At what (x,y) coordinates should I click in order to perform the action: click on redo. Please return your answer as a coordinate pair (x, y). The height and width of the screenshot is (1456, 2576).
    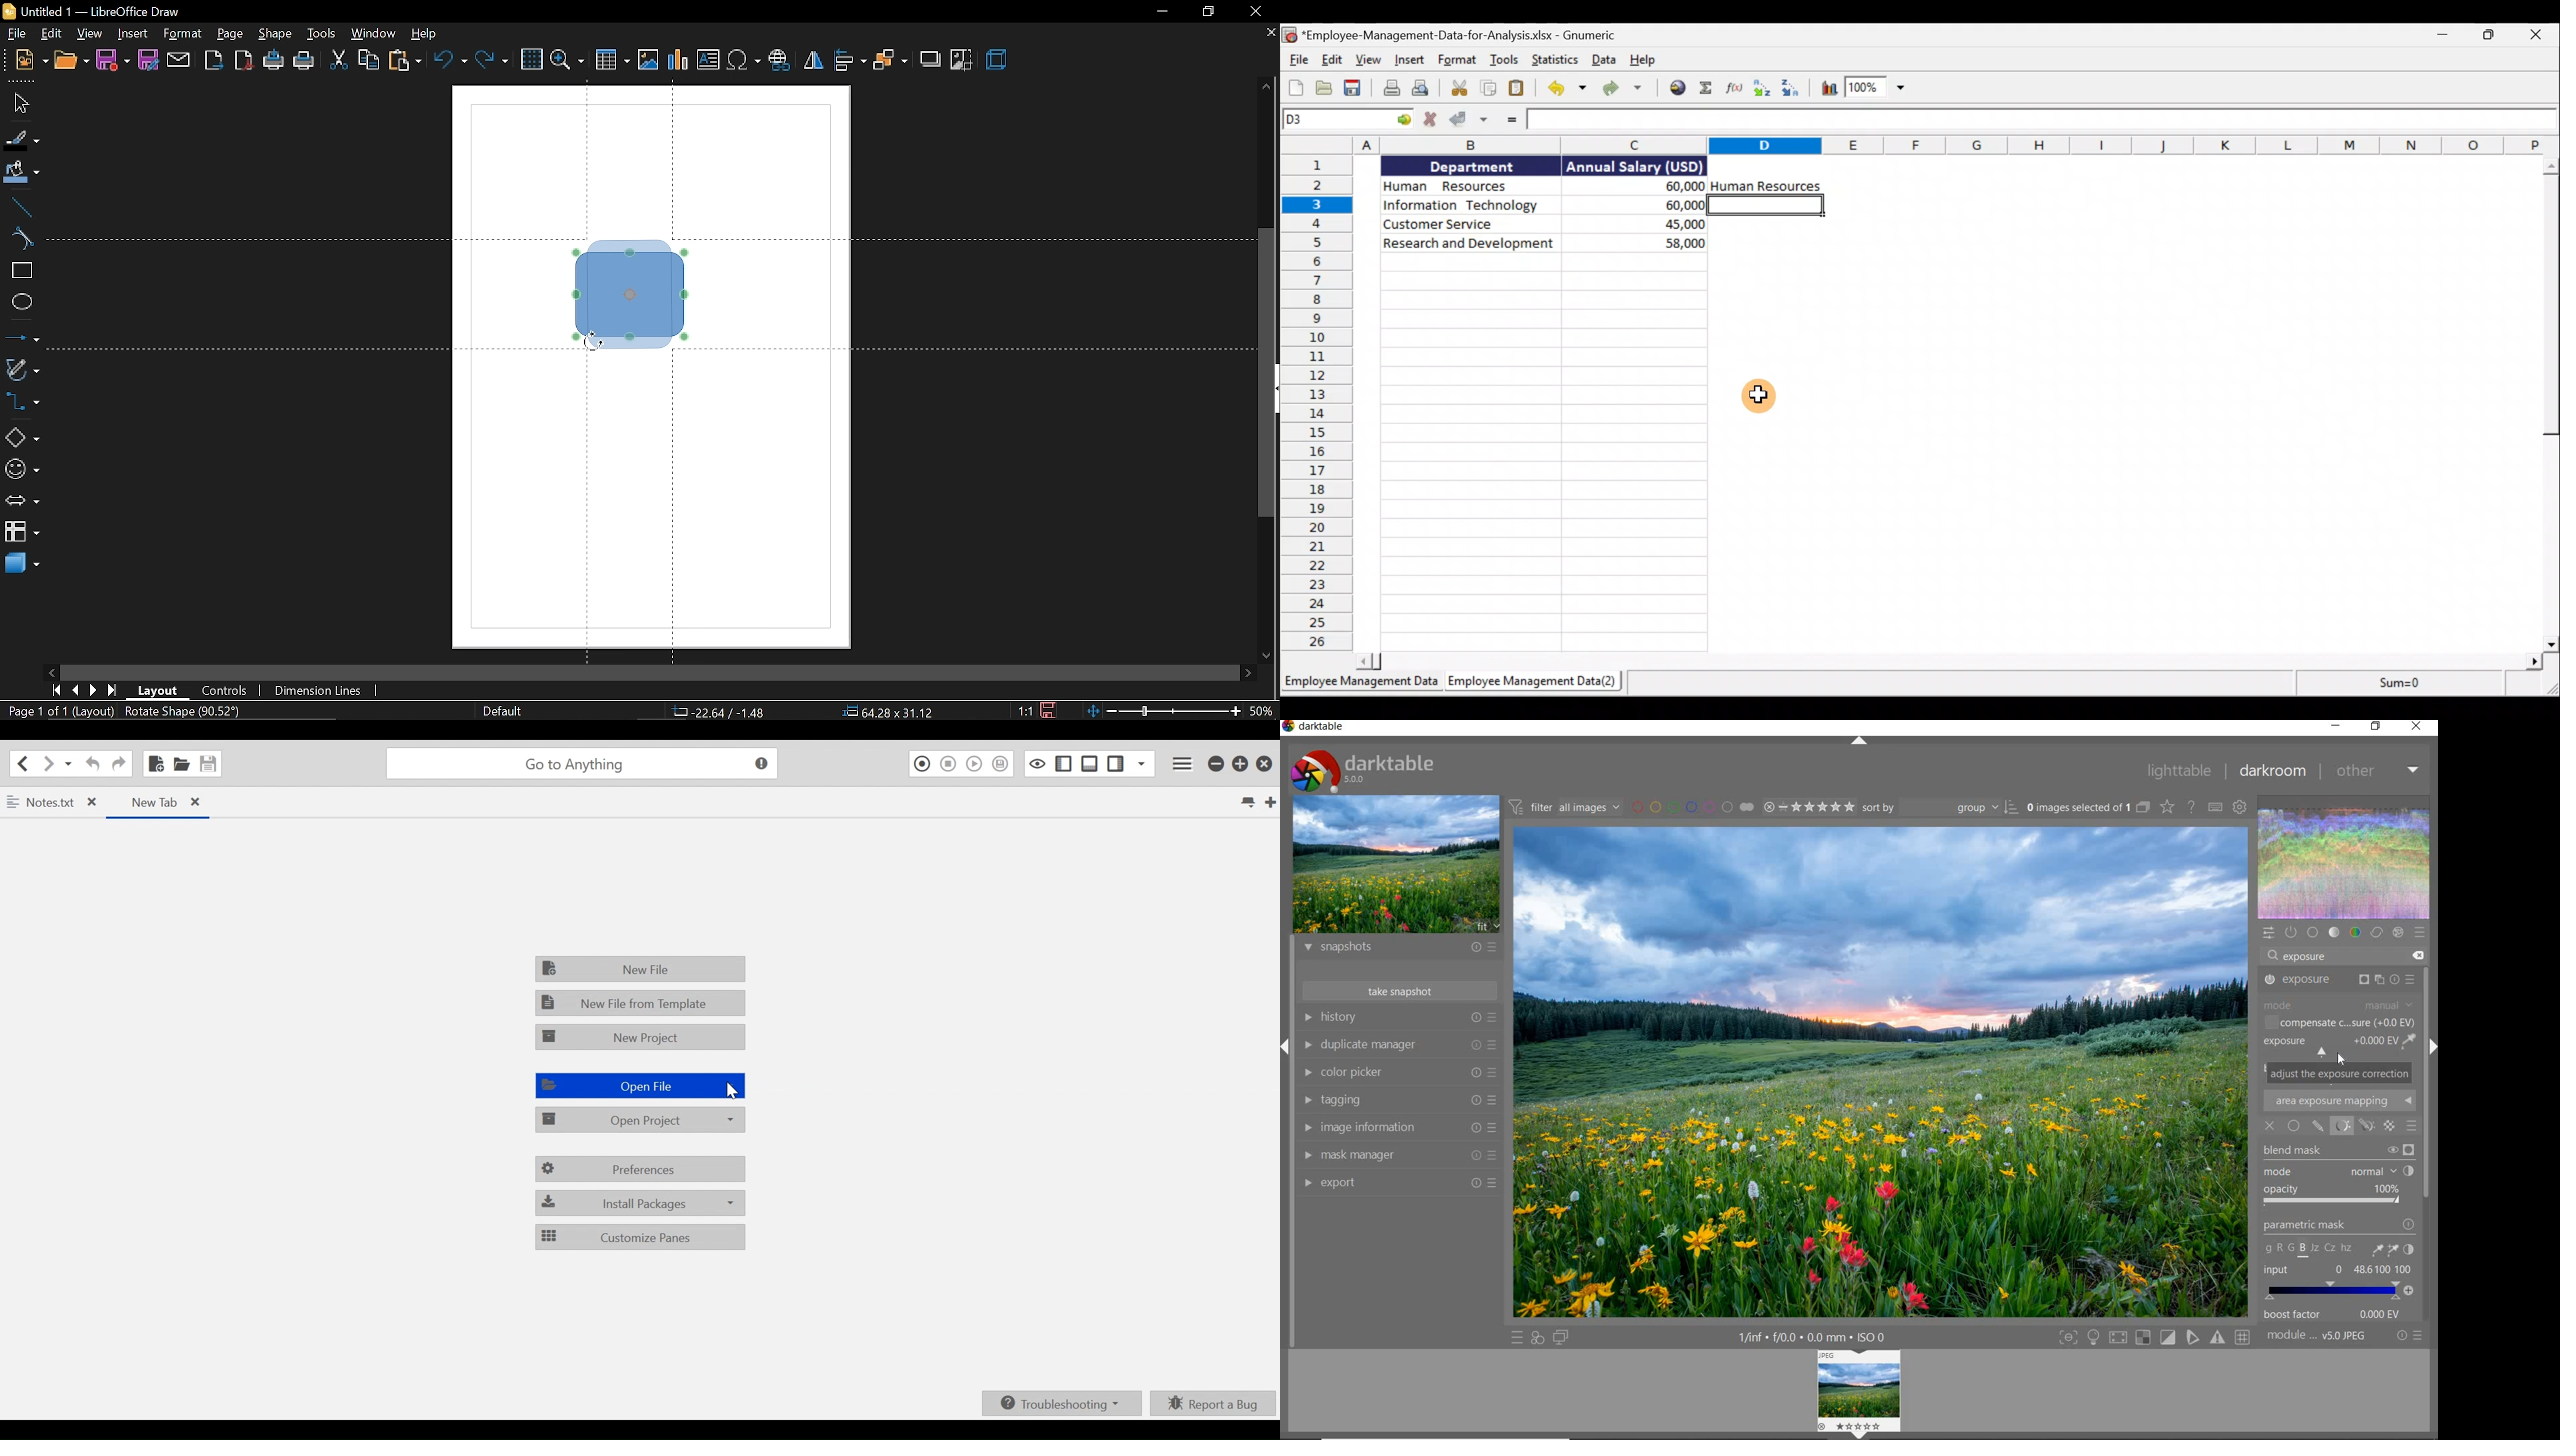
    Looking at the image, I should click on (492, 62).